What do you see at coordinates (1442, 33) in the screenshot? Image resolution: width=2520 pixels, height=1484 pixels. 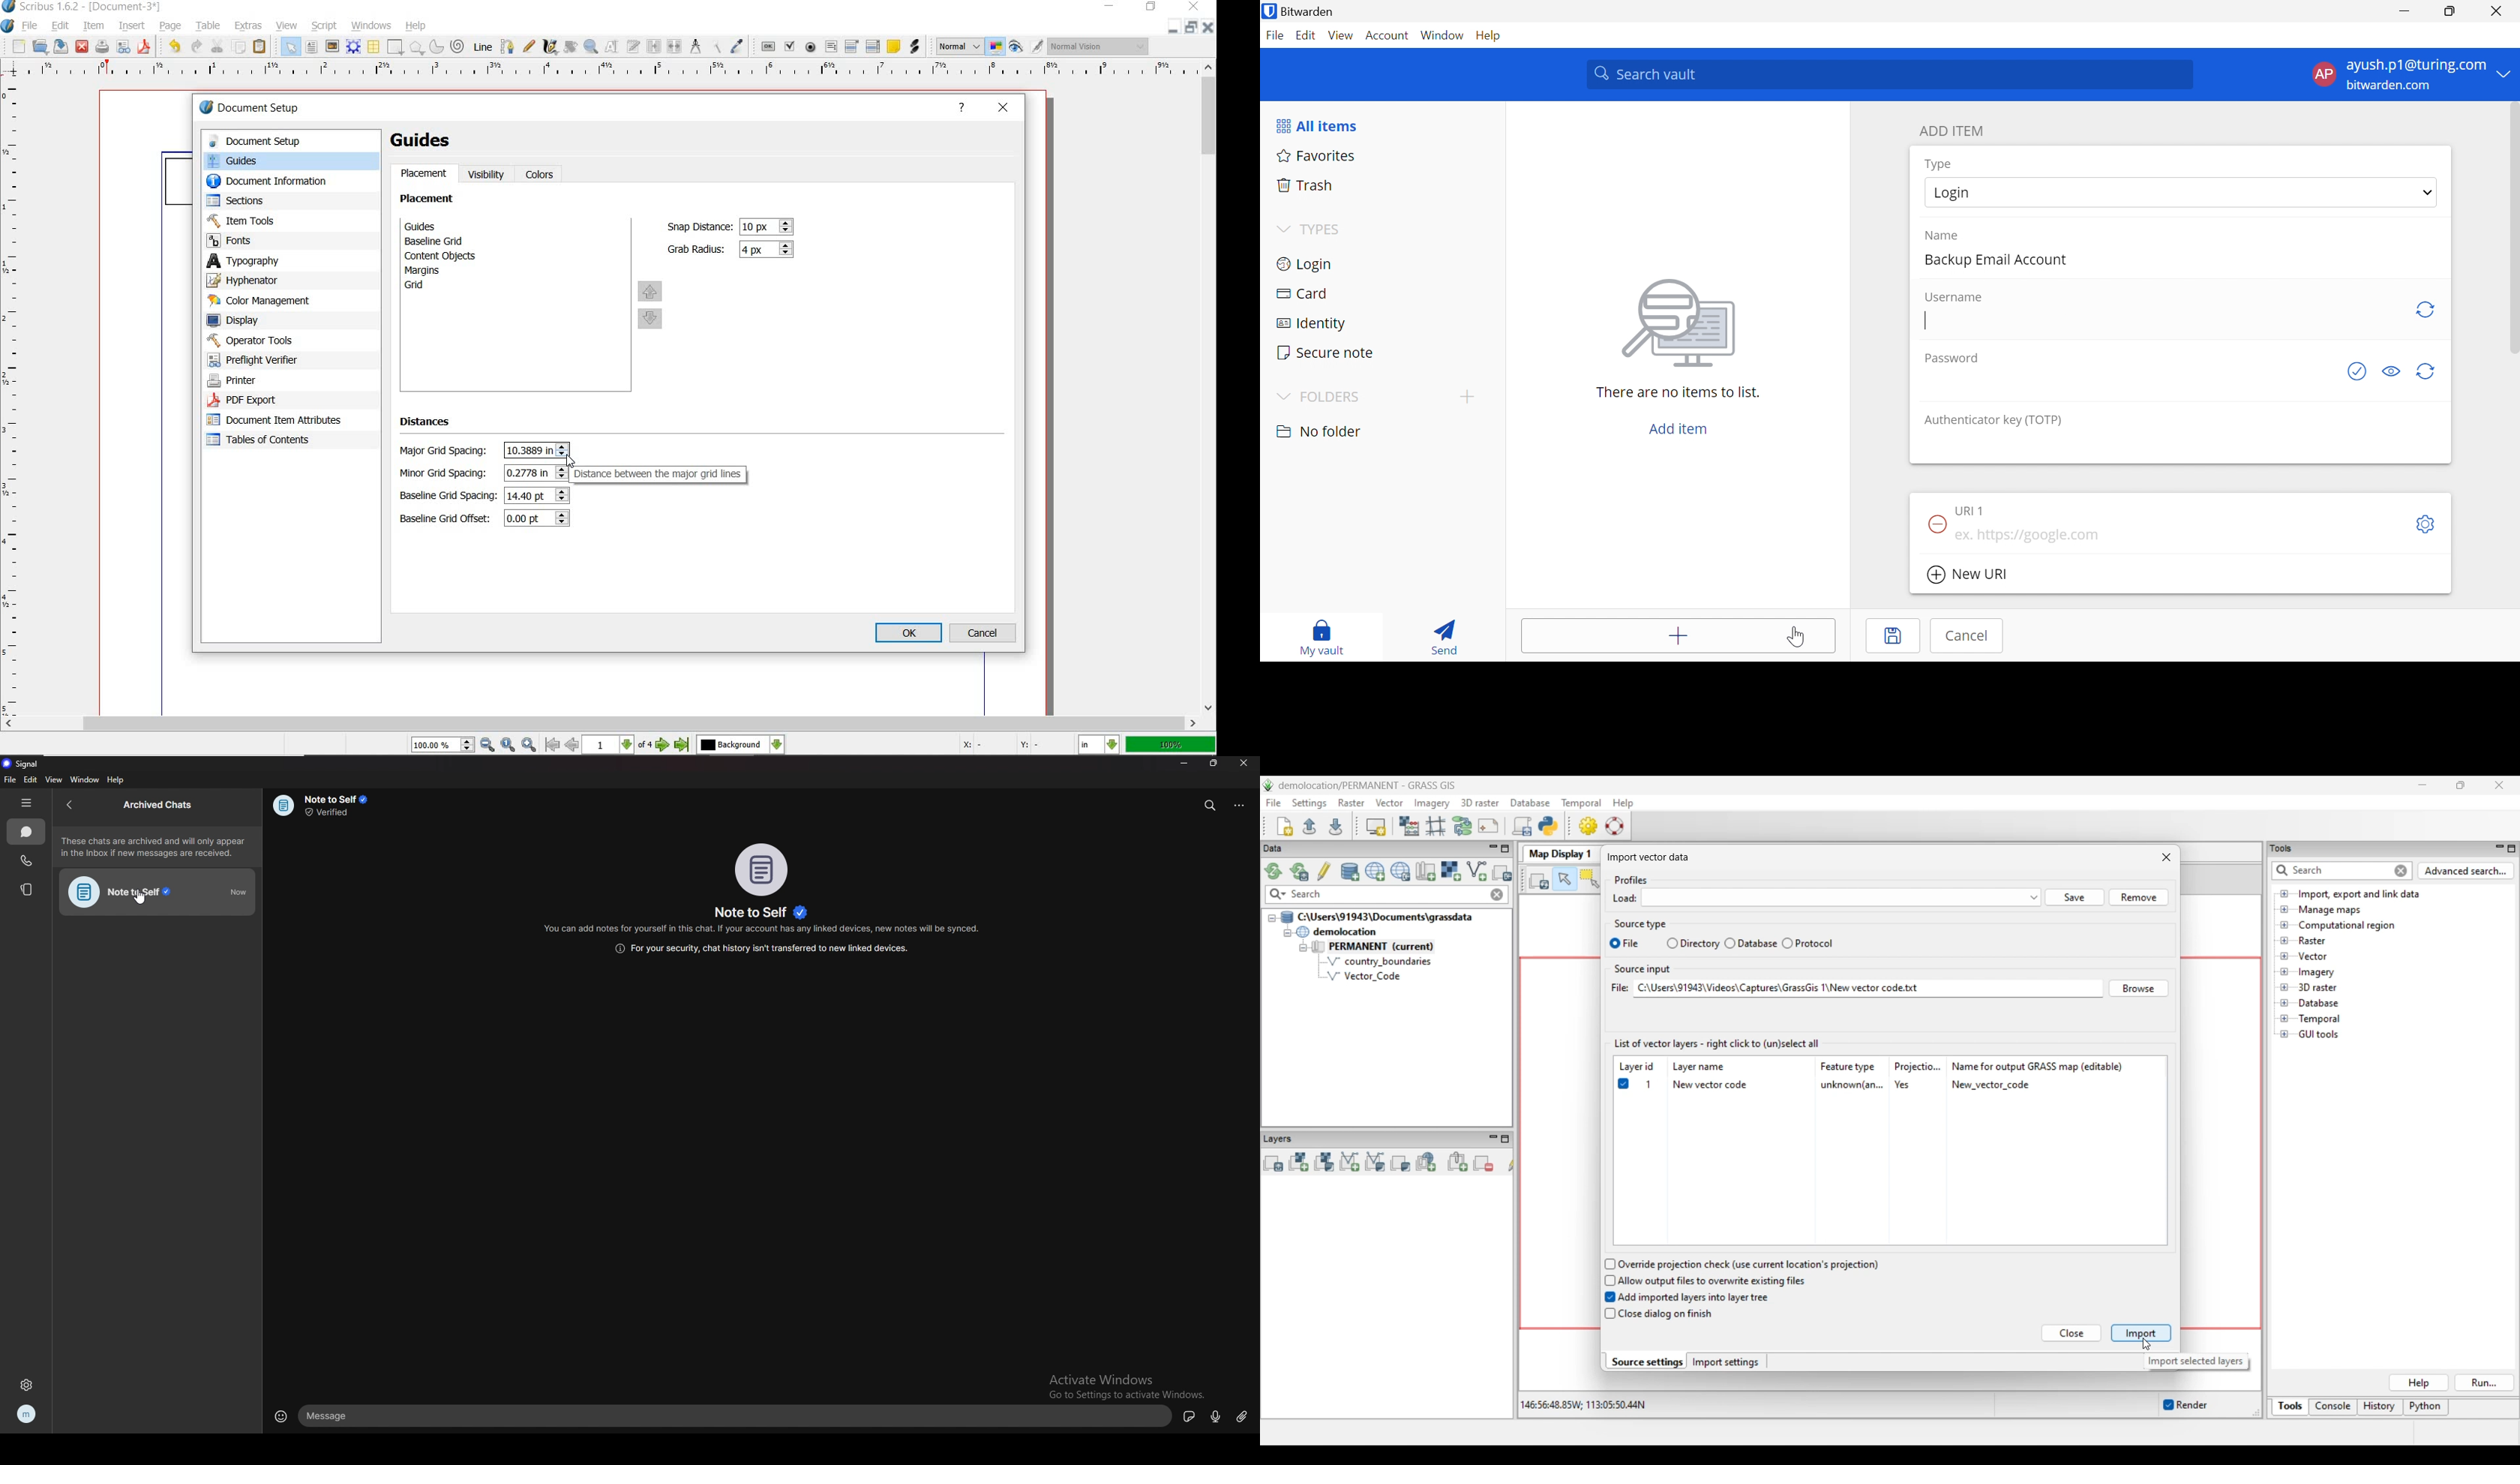 I see `Window` at bounding box center [1442, 33].